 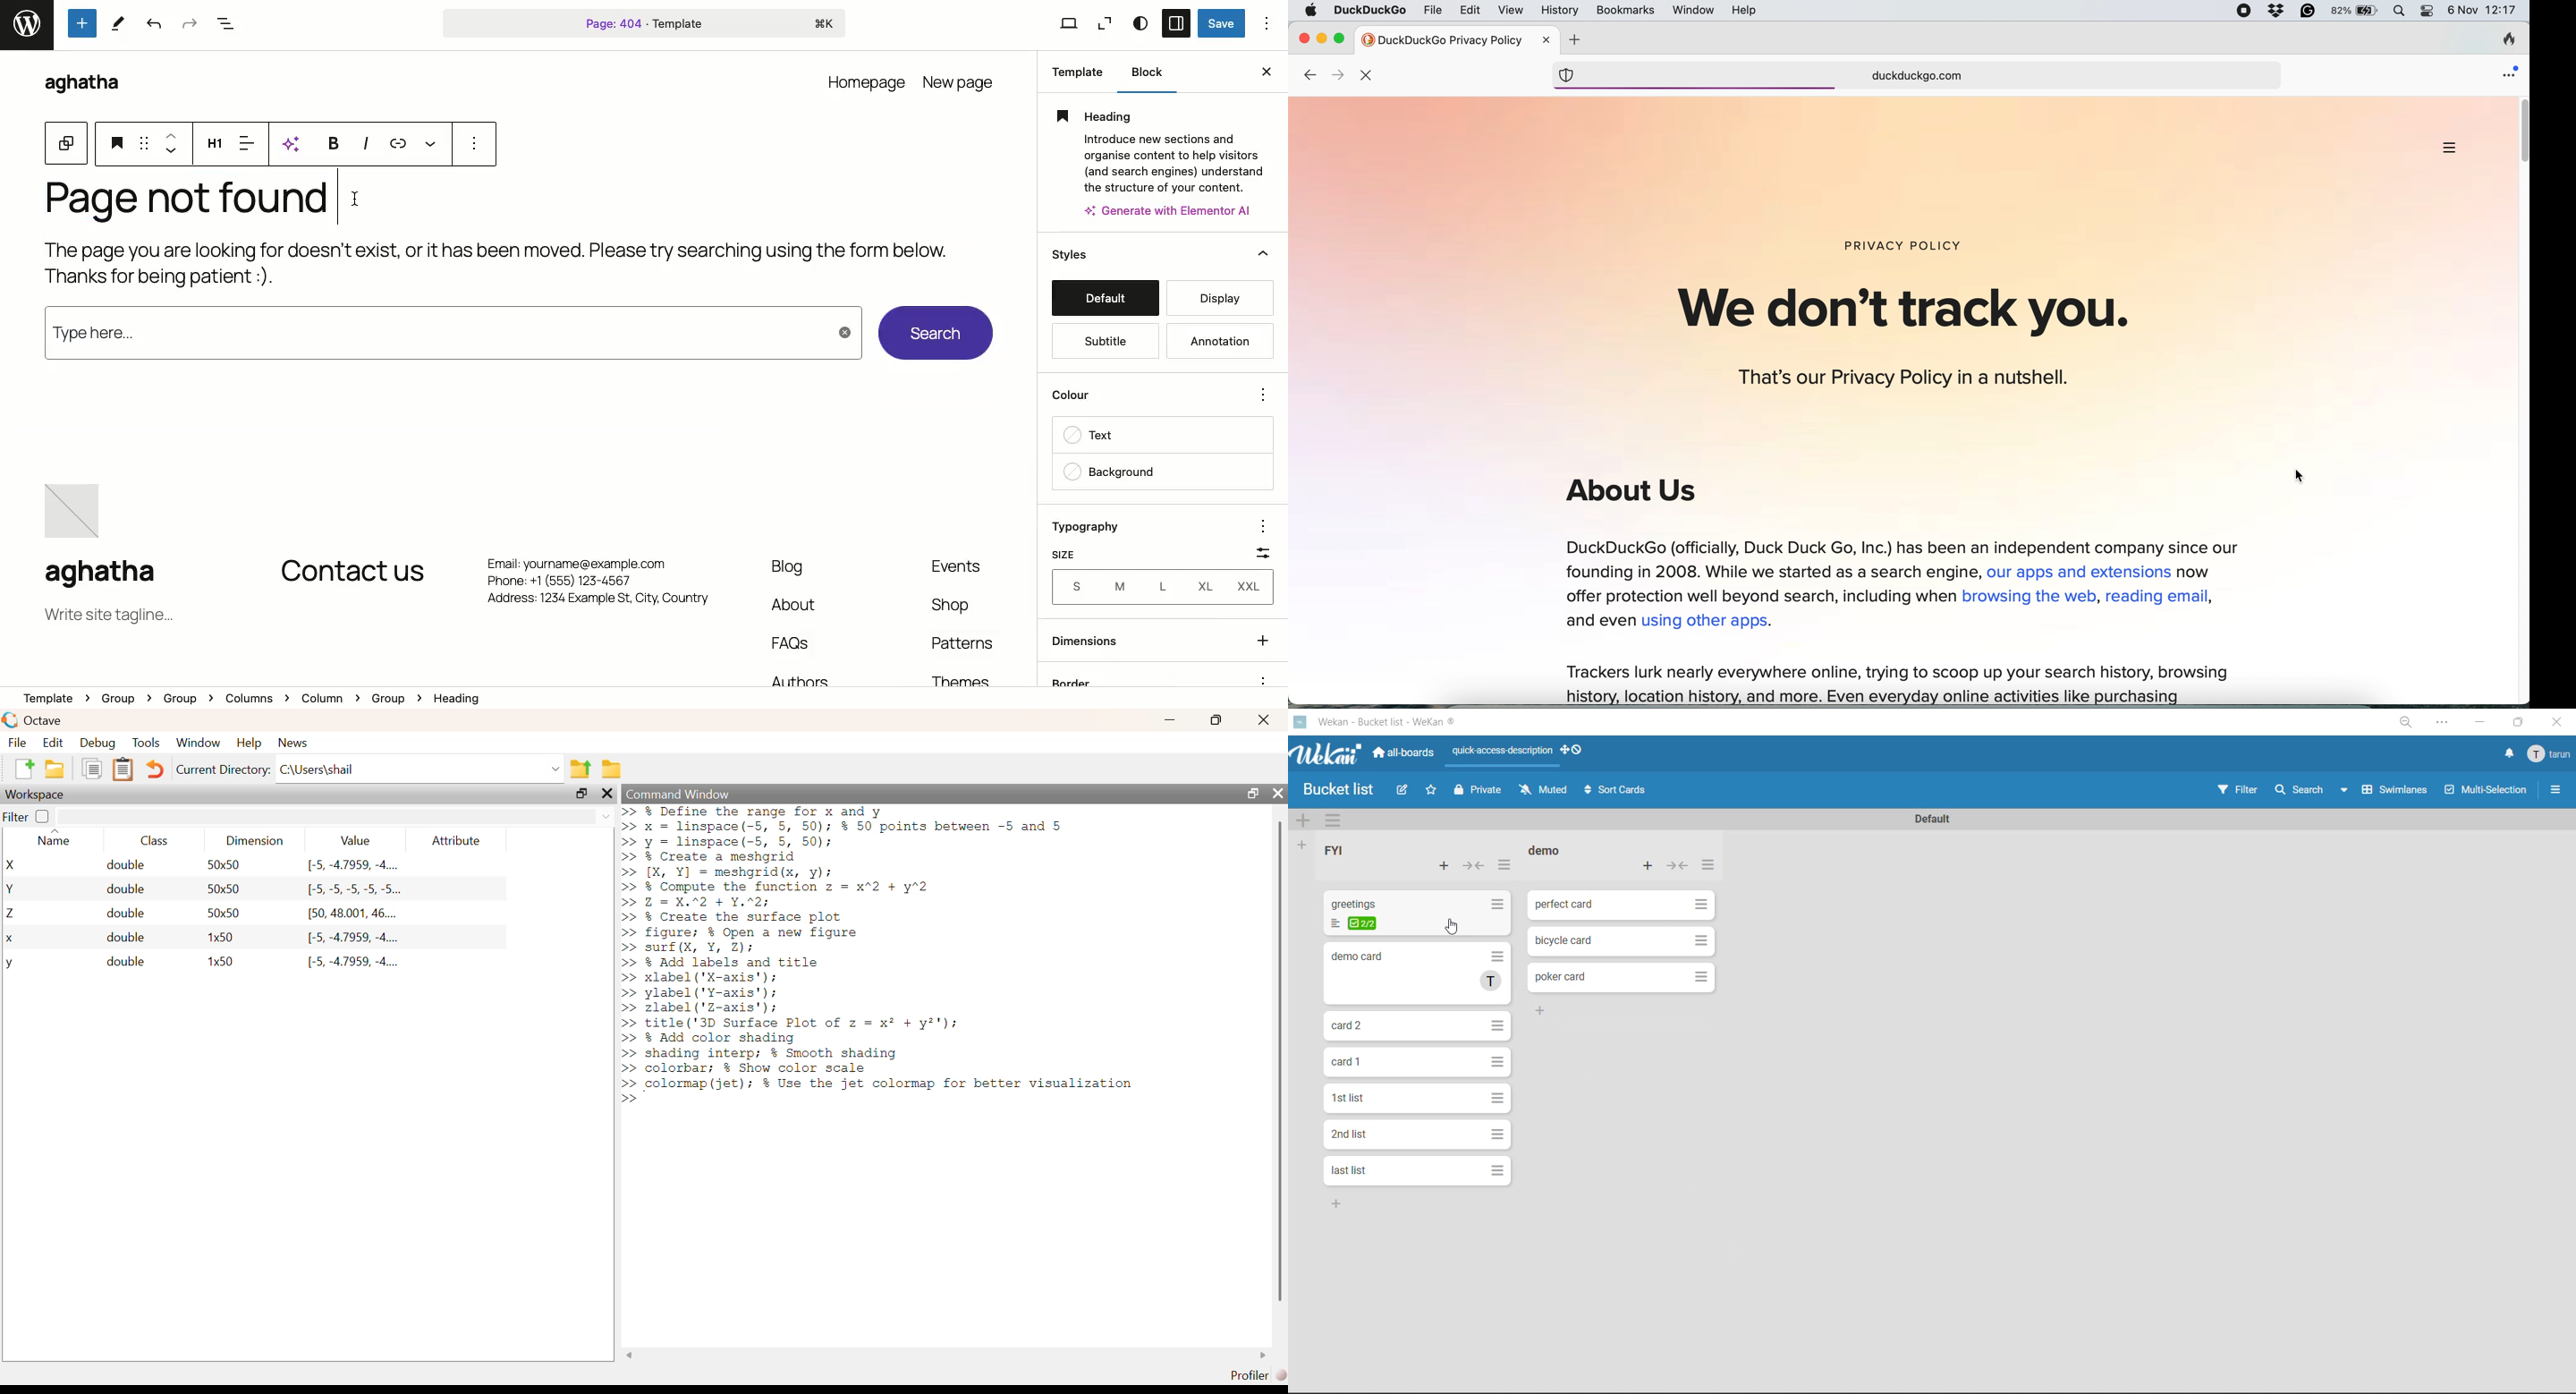 I want to click on double, so click(x=125, y=937).